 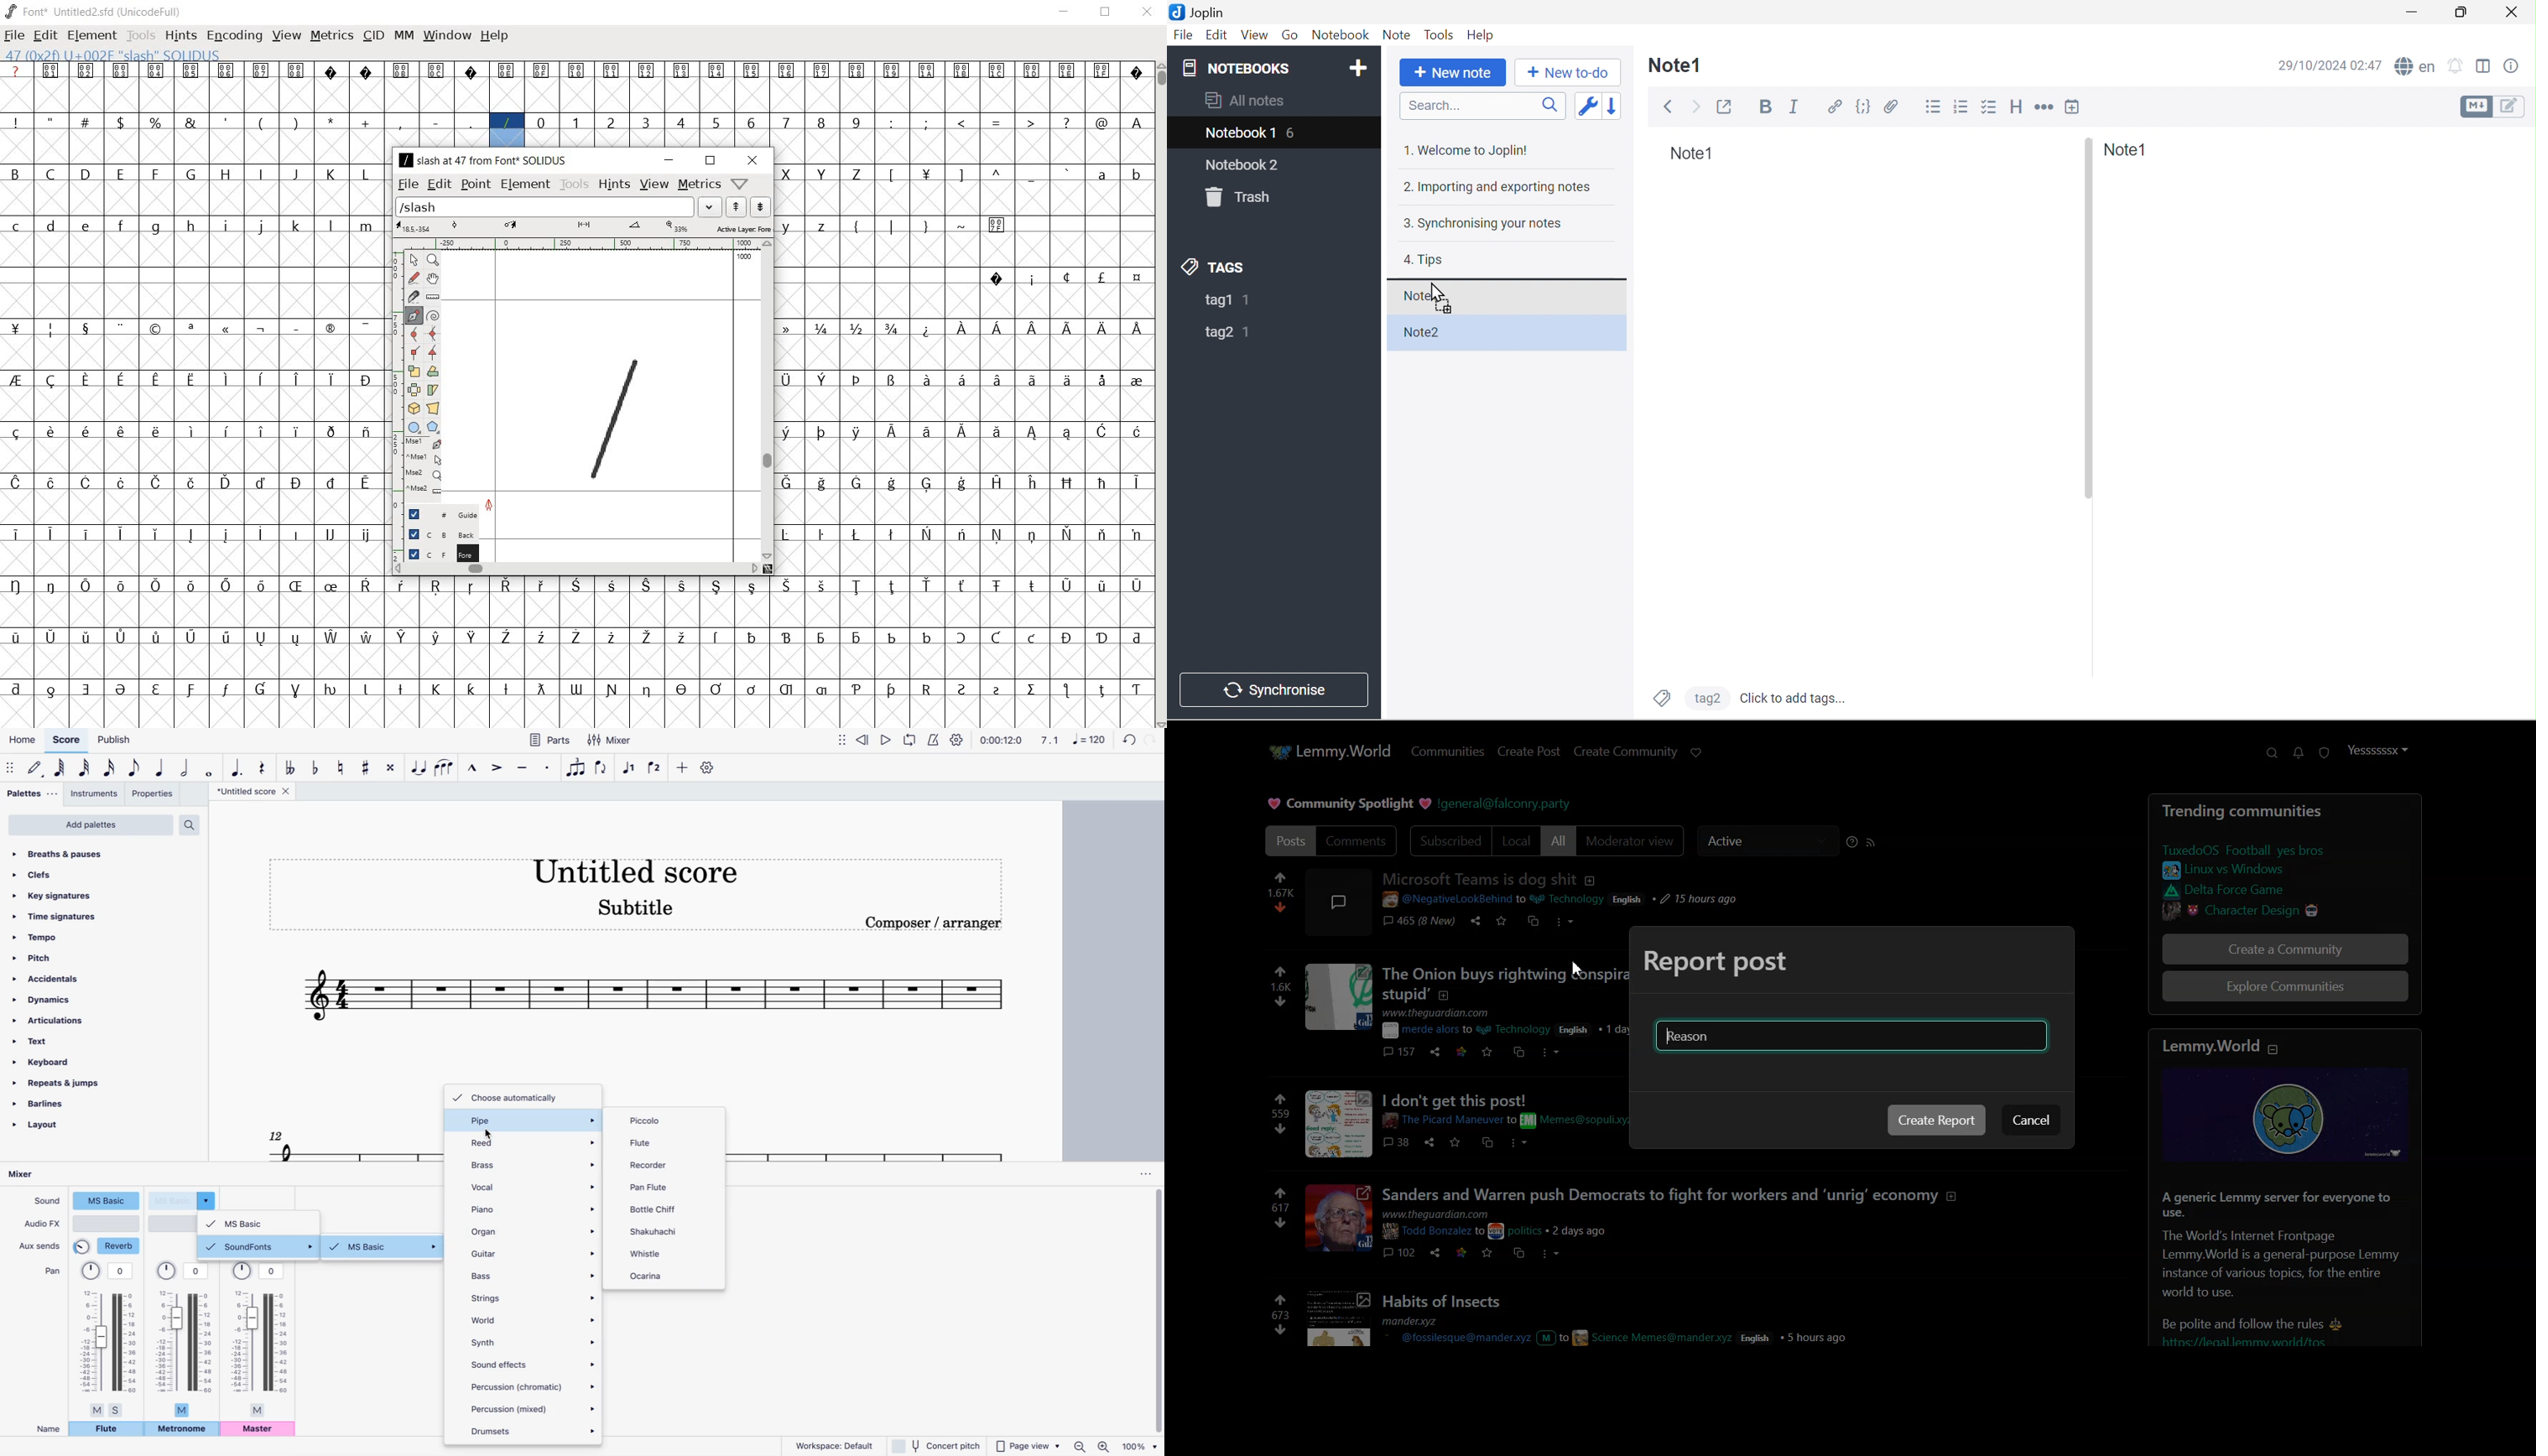 What do you see at coordinates (1362, 69) in the screenshot?
I see `Add Notebook` at bounding box center [1362, 69].